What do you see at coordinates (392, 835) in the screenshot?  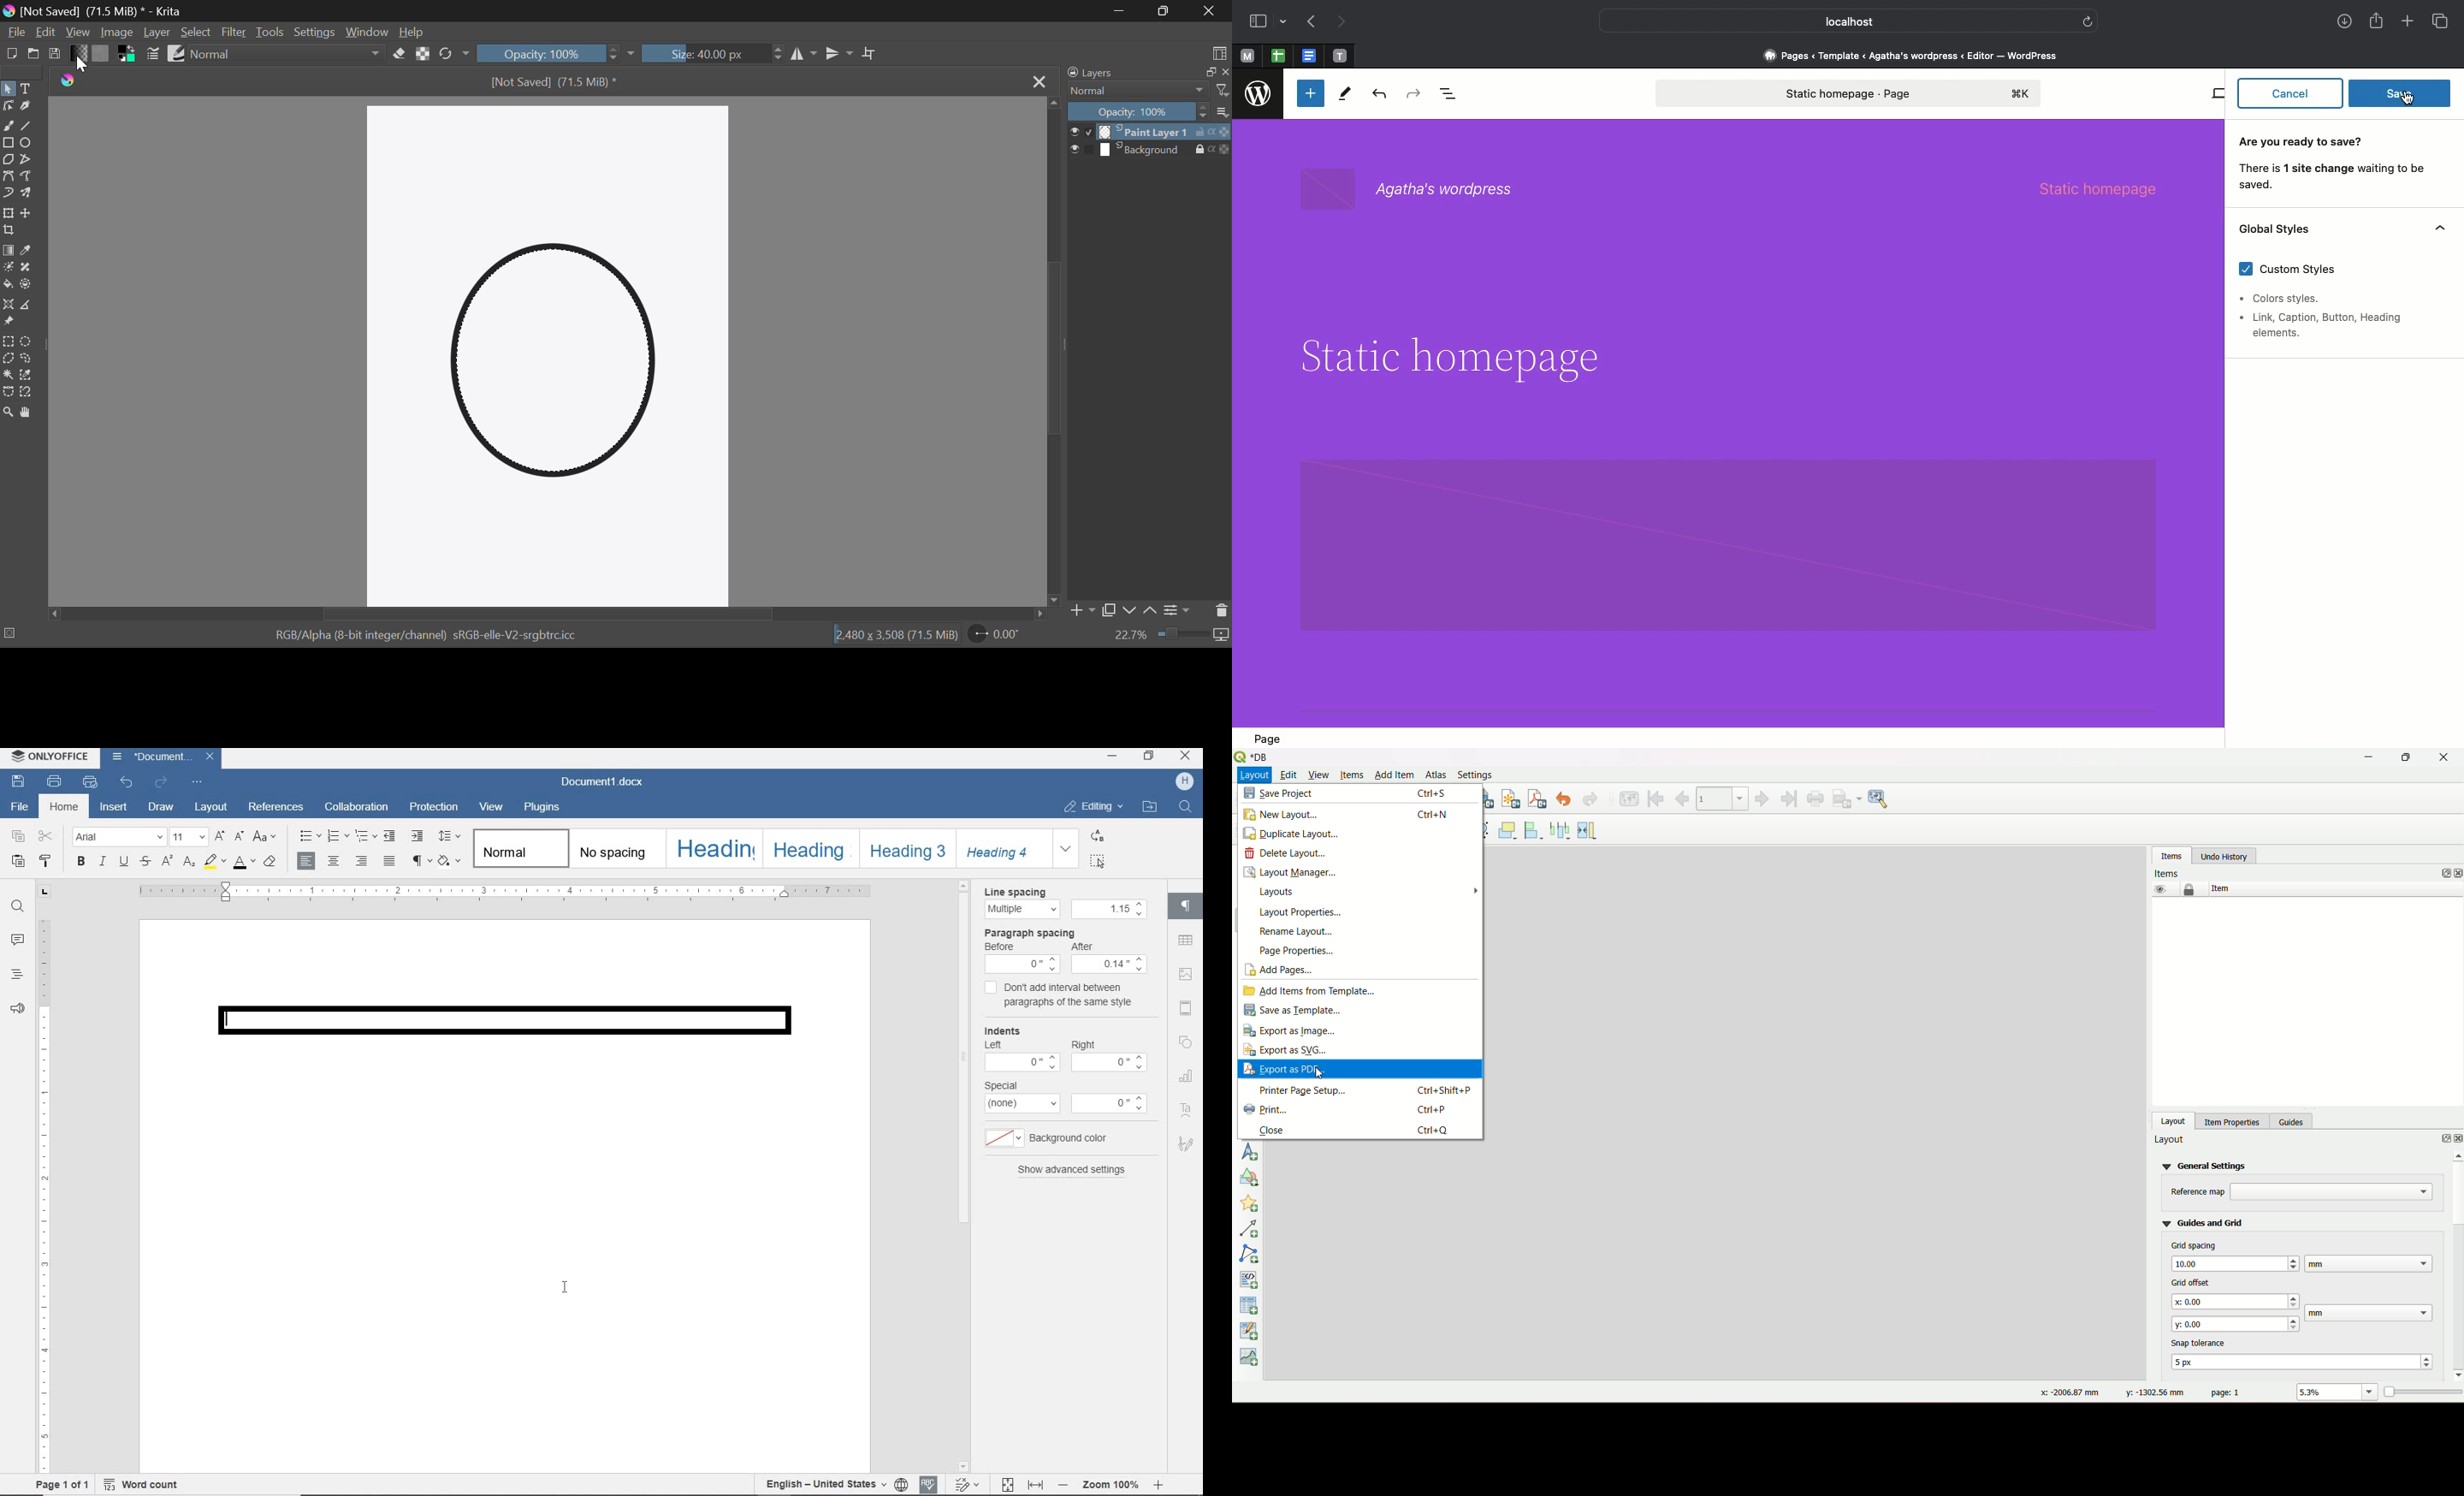 I see `decrease indent` at bounding box center [392, 835].